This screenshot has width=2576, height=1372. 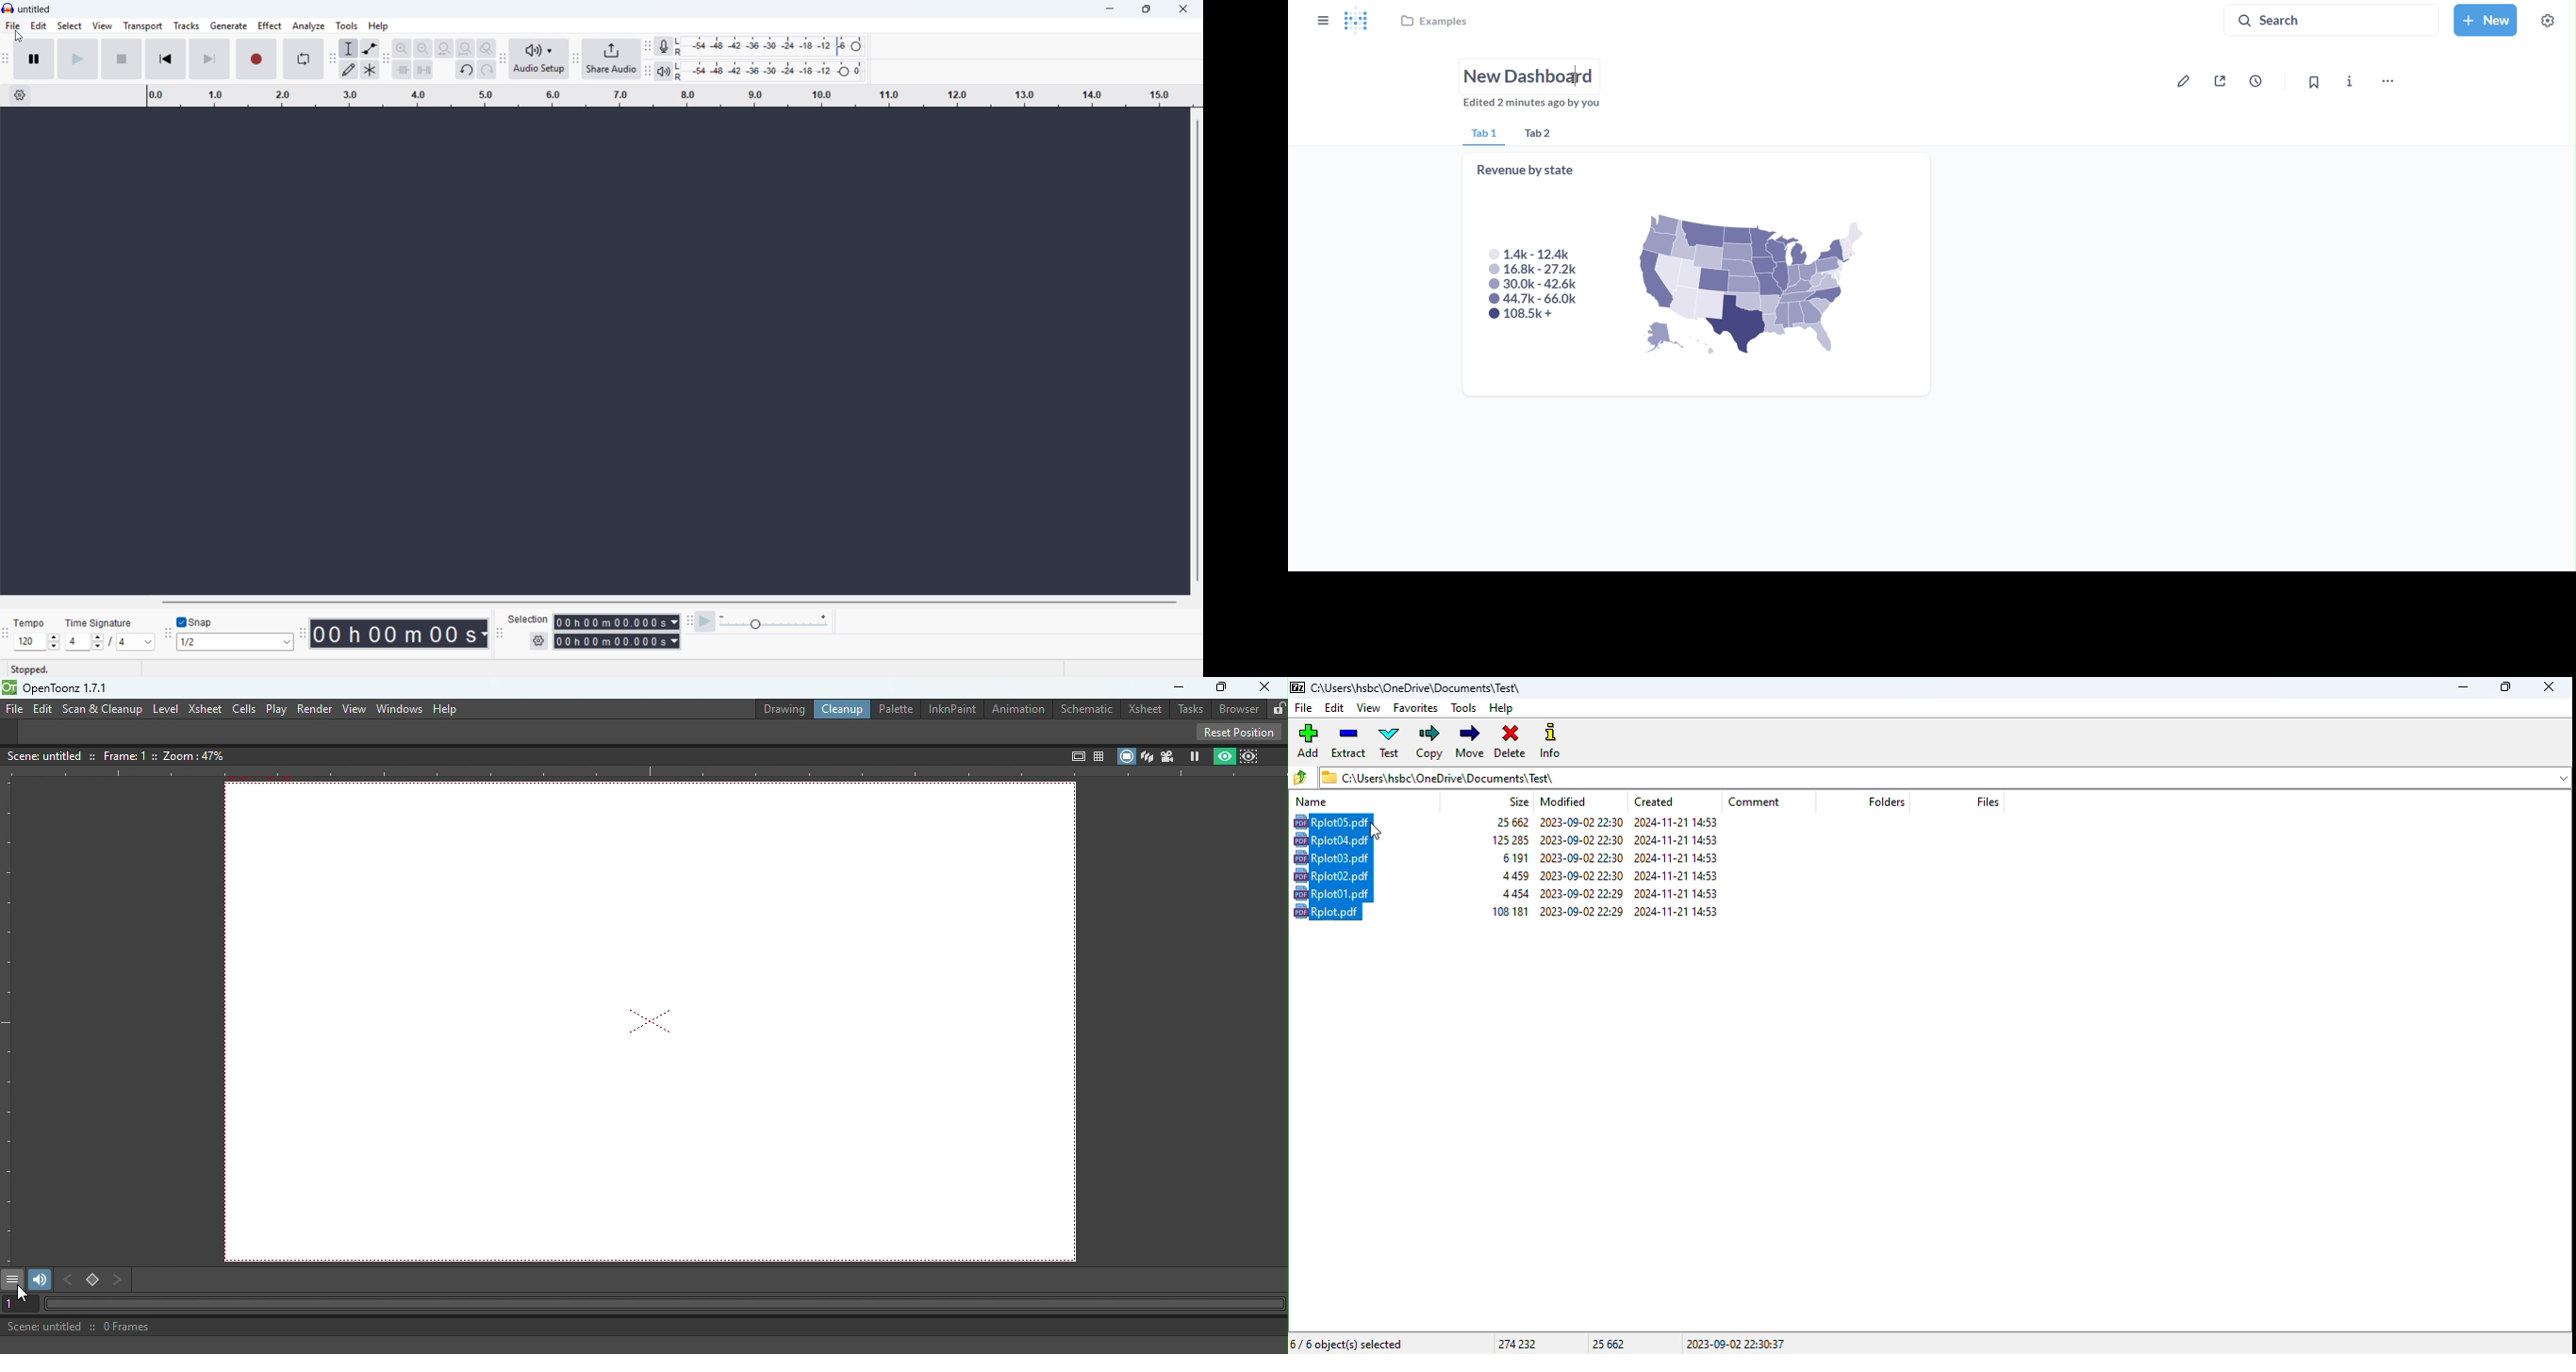 I want to click on Audio setup , so click(x=539, y=59).